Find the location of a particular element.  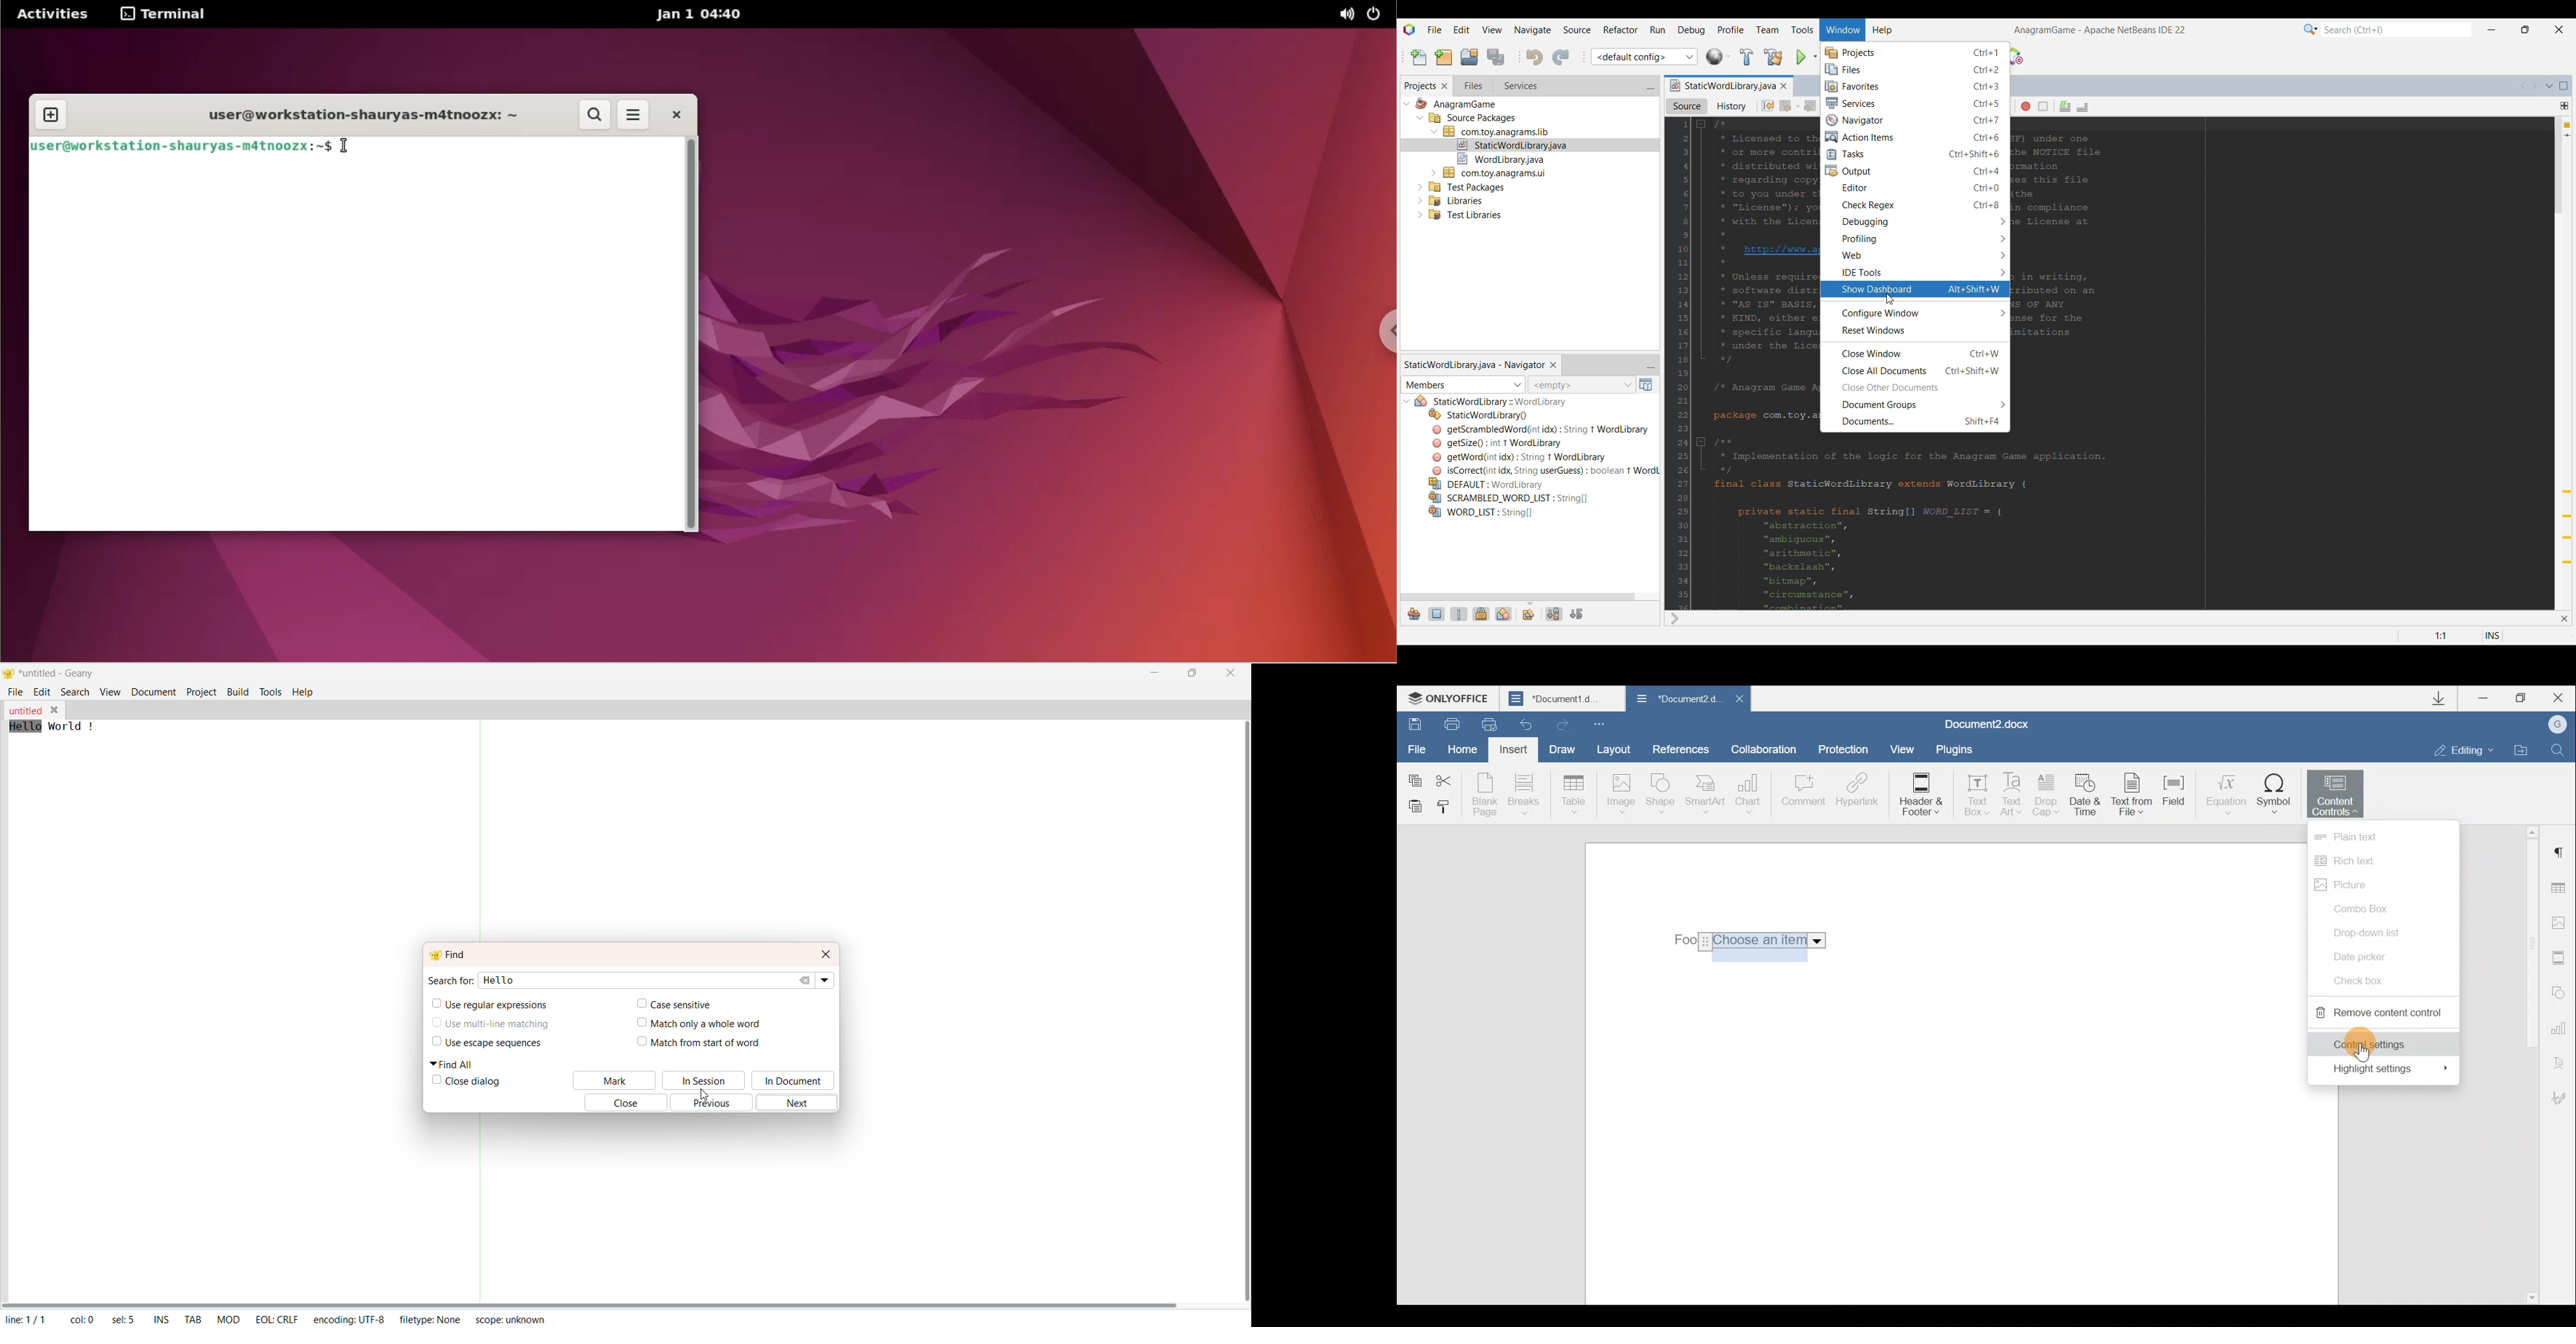

Editing mode is located at coordinates (2464, 750).